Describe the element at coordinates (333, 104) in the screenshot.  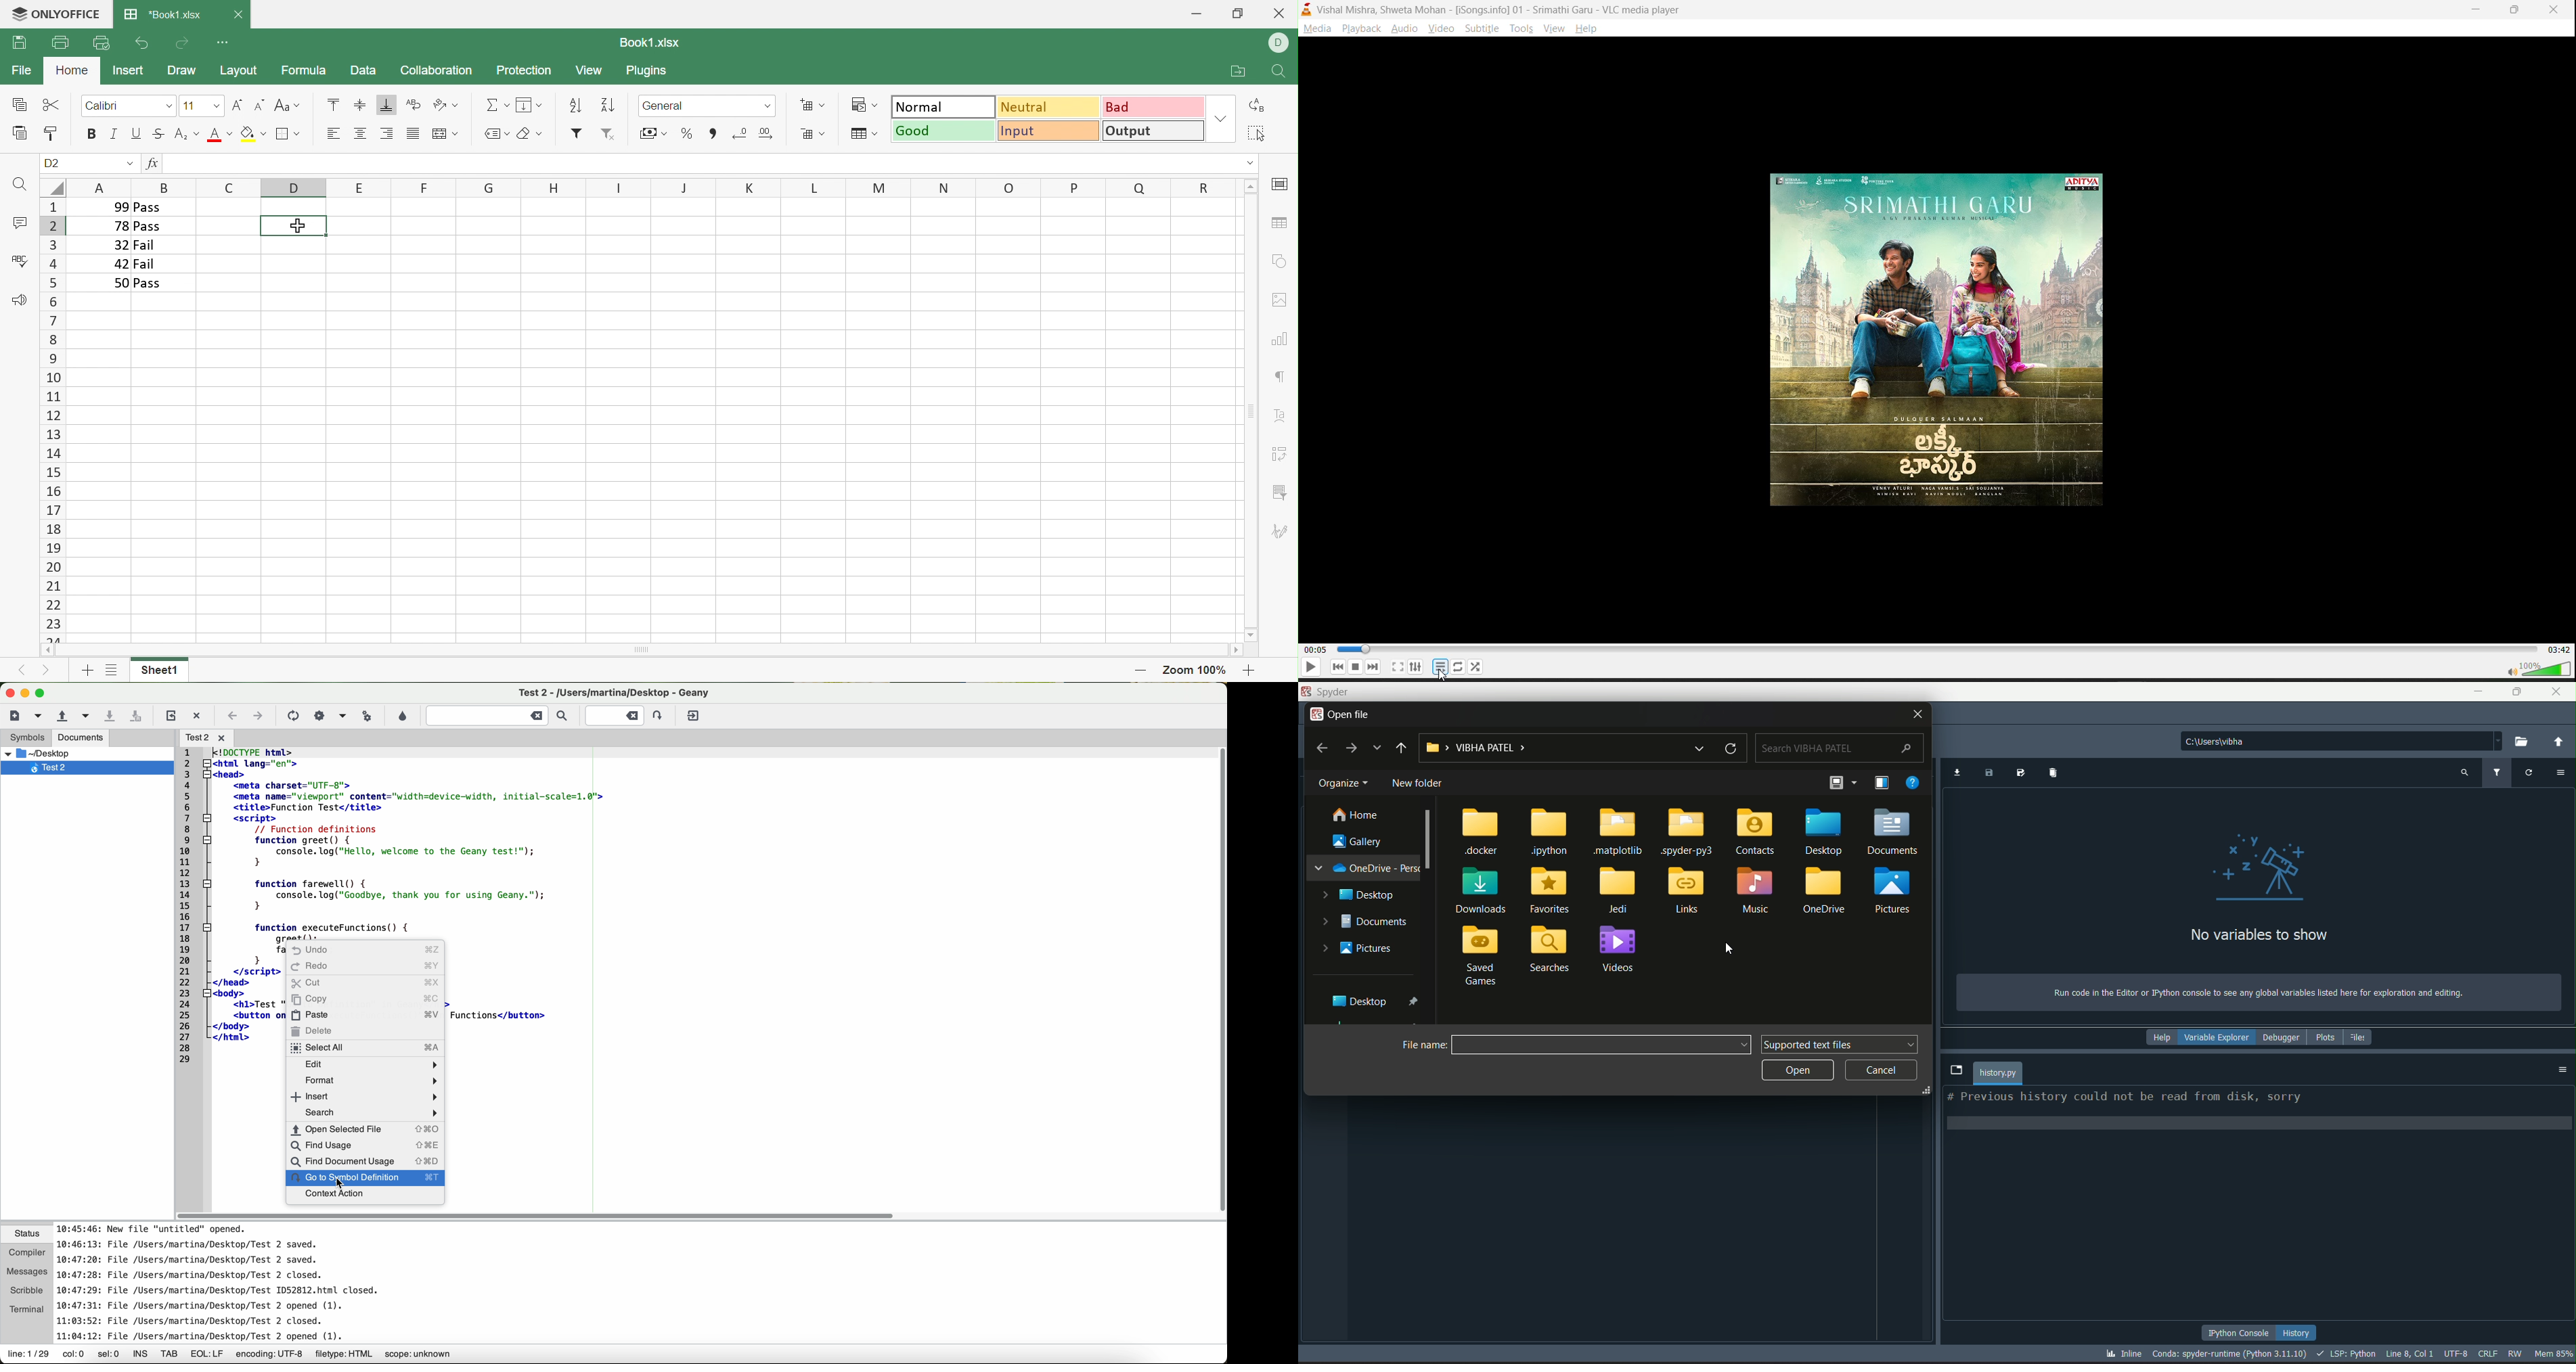
I see `Align top` at that location.